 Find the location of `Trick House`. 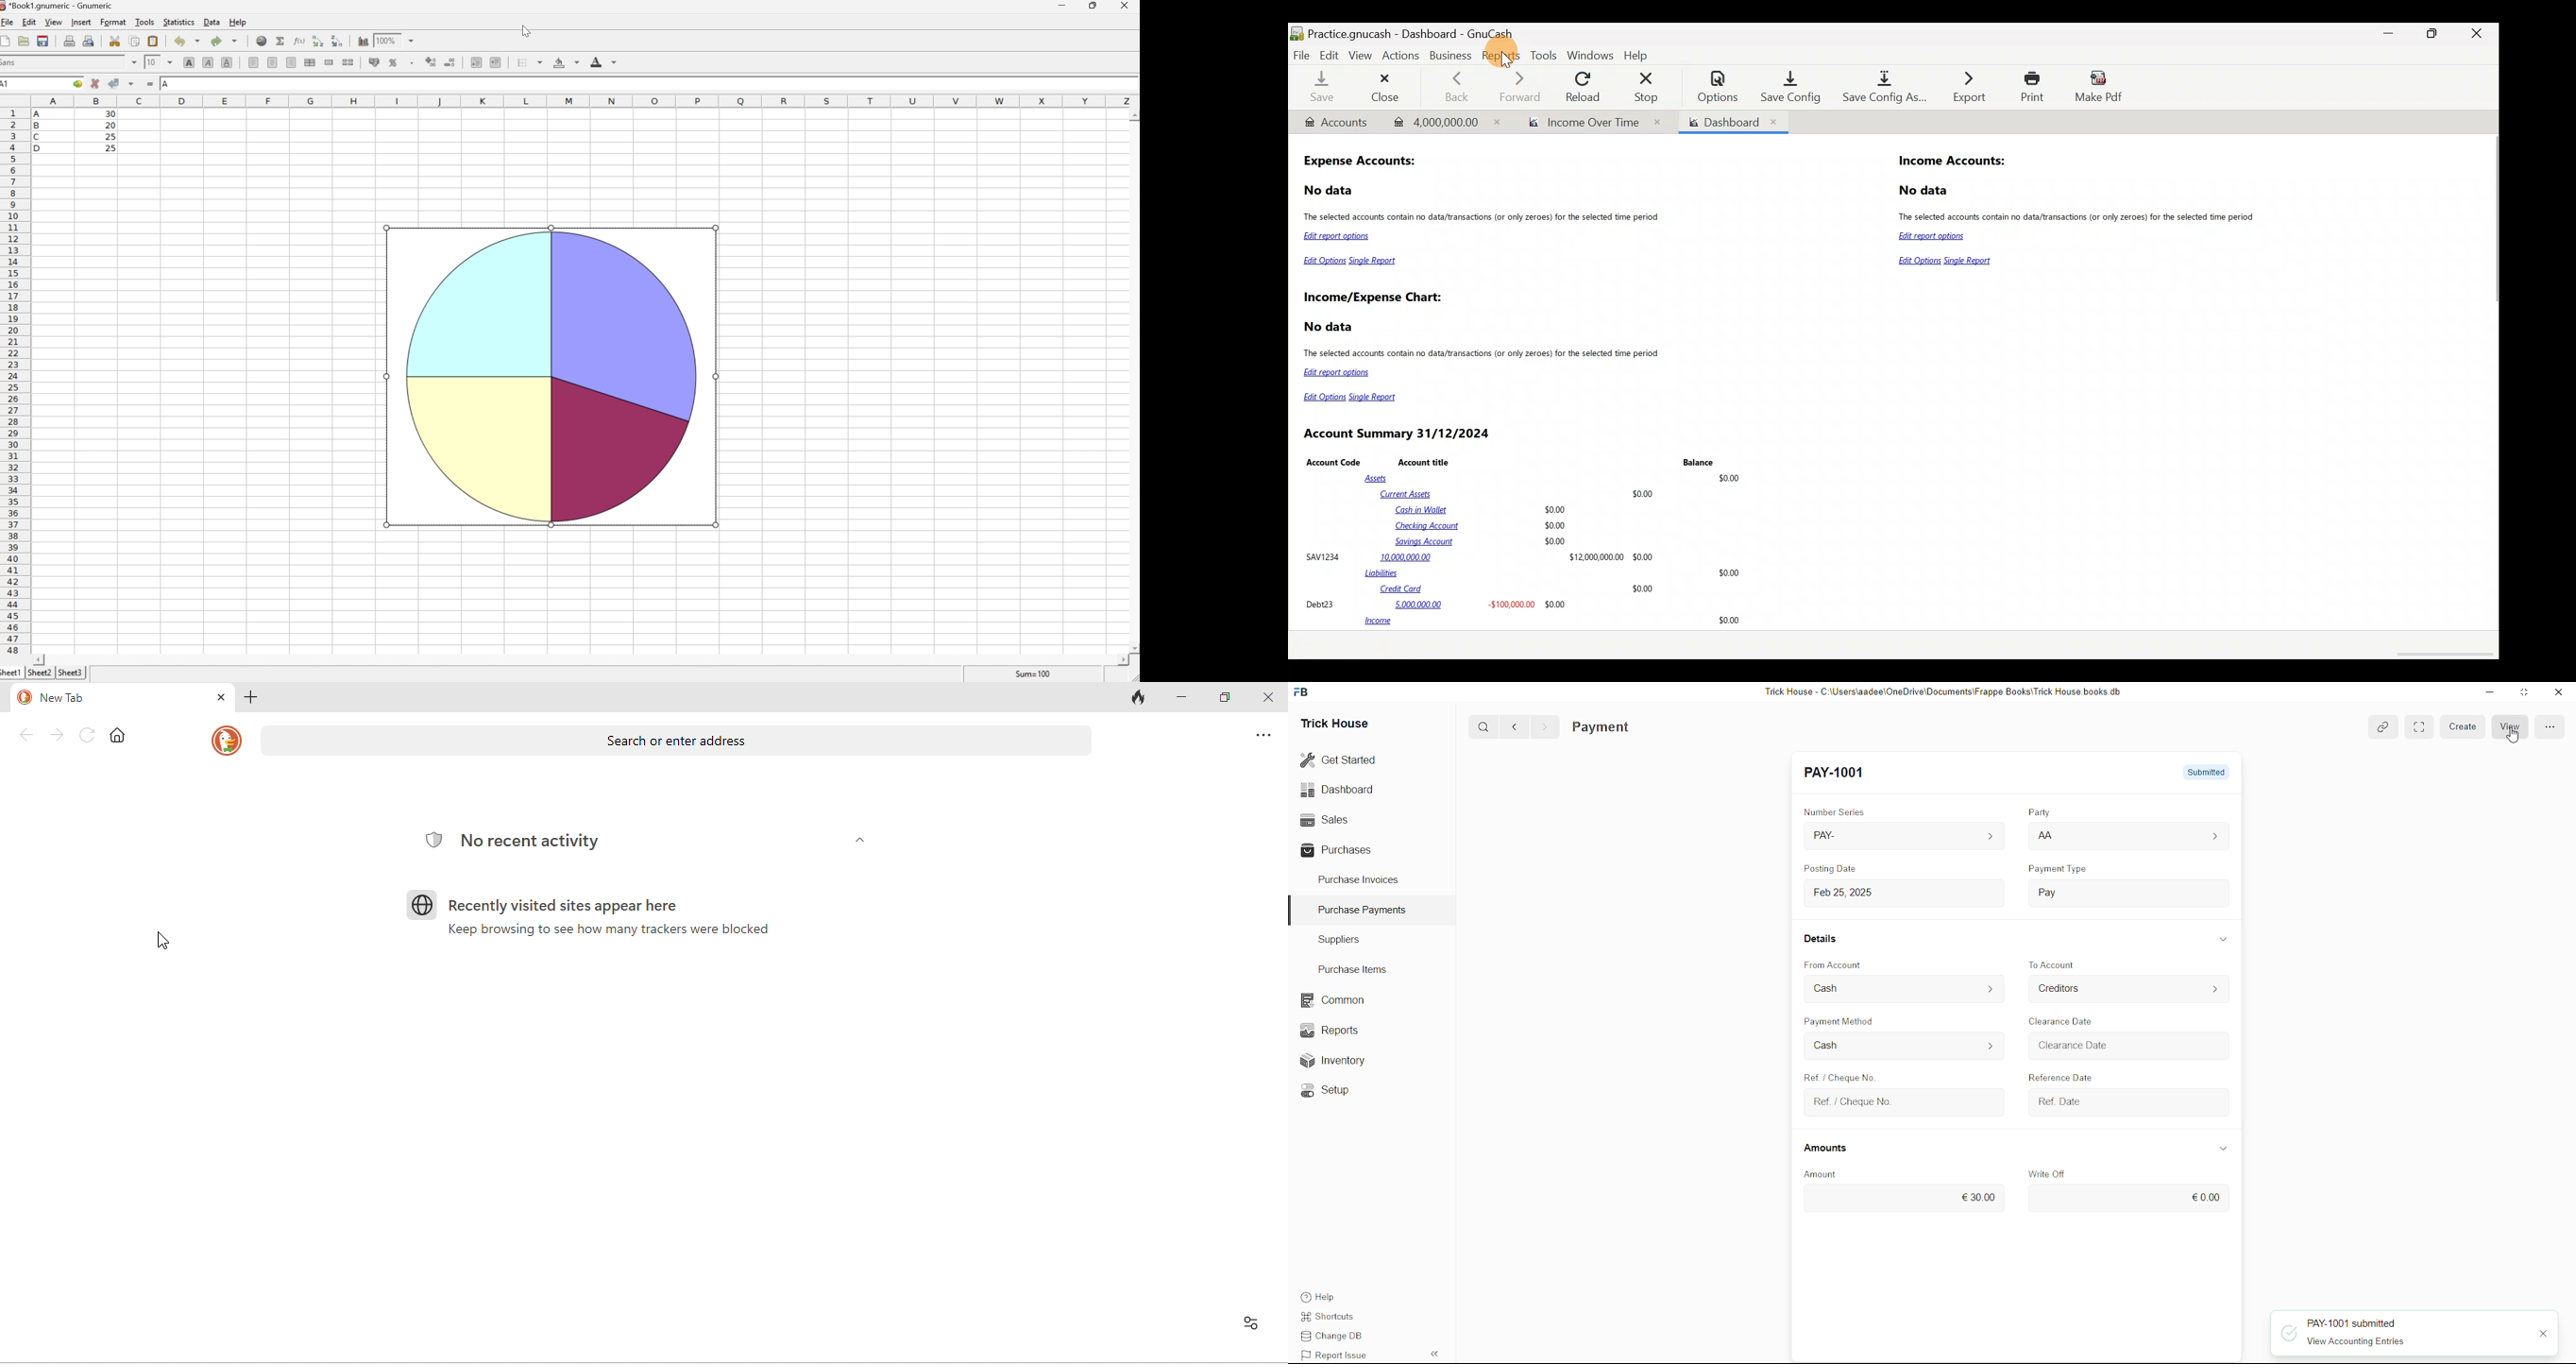

Trick House is located at coordinates (1330, 722).